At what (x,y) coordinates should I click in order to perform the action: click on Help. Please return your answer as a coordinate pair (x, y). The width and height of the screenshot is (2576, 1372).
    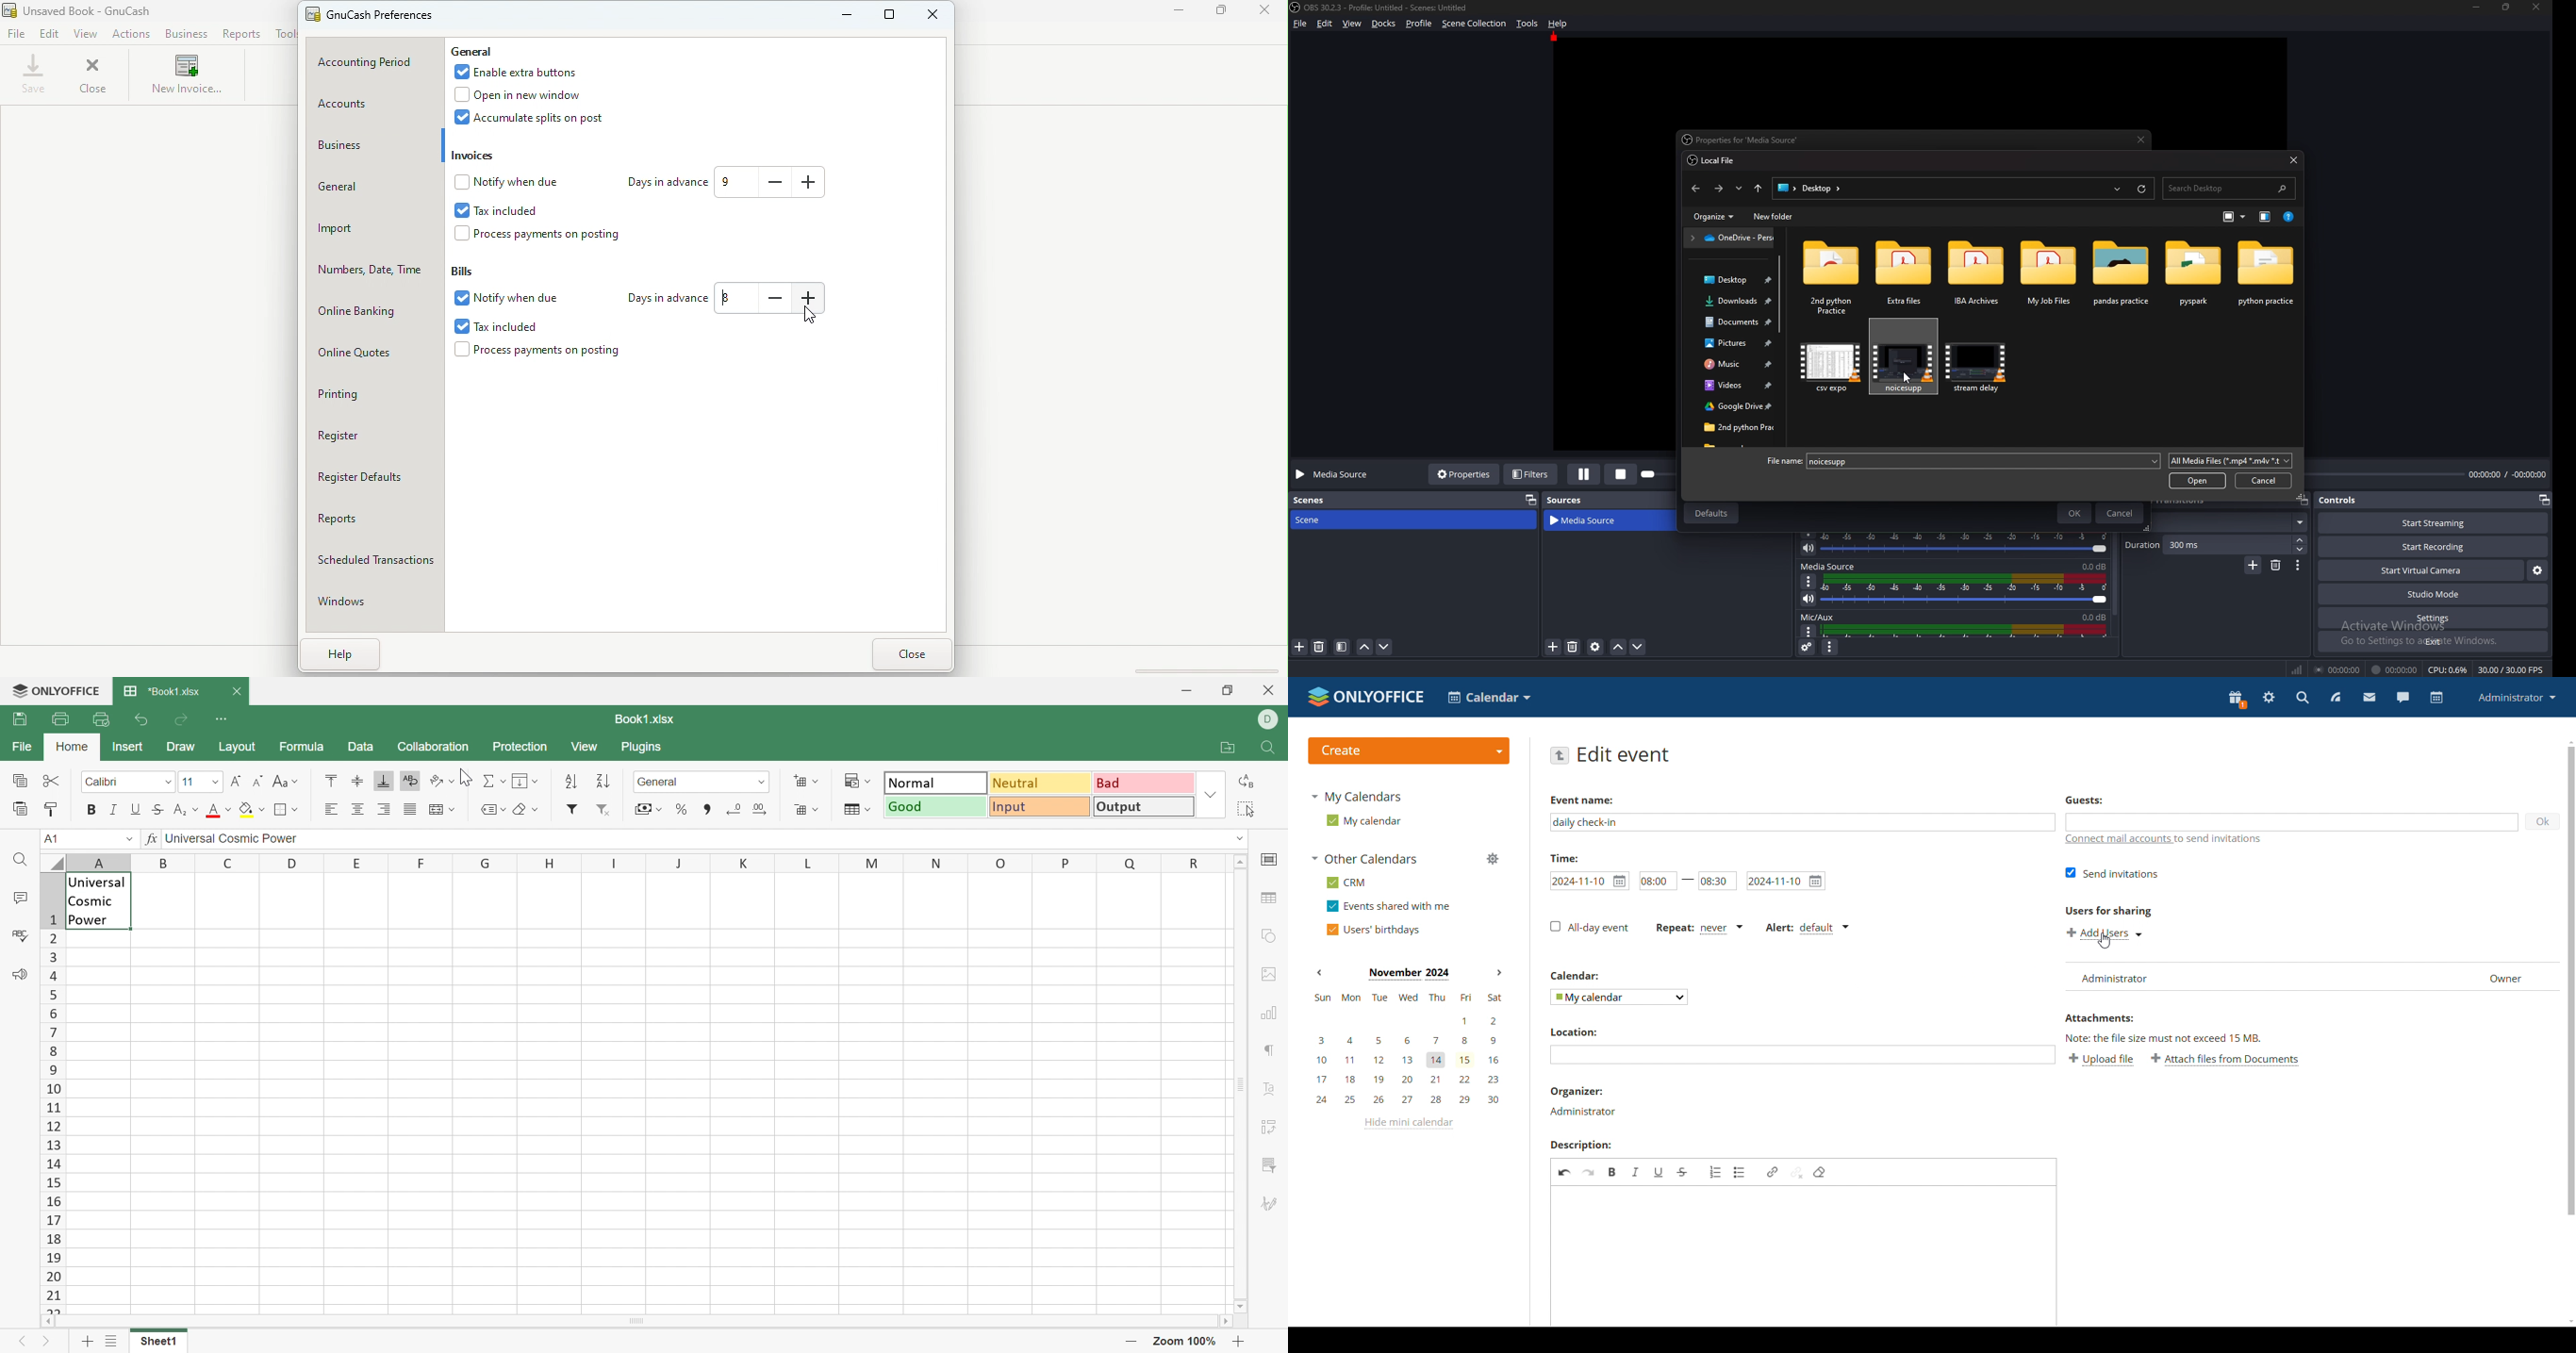
    Looking at the image, I should click on (335, 653).